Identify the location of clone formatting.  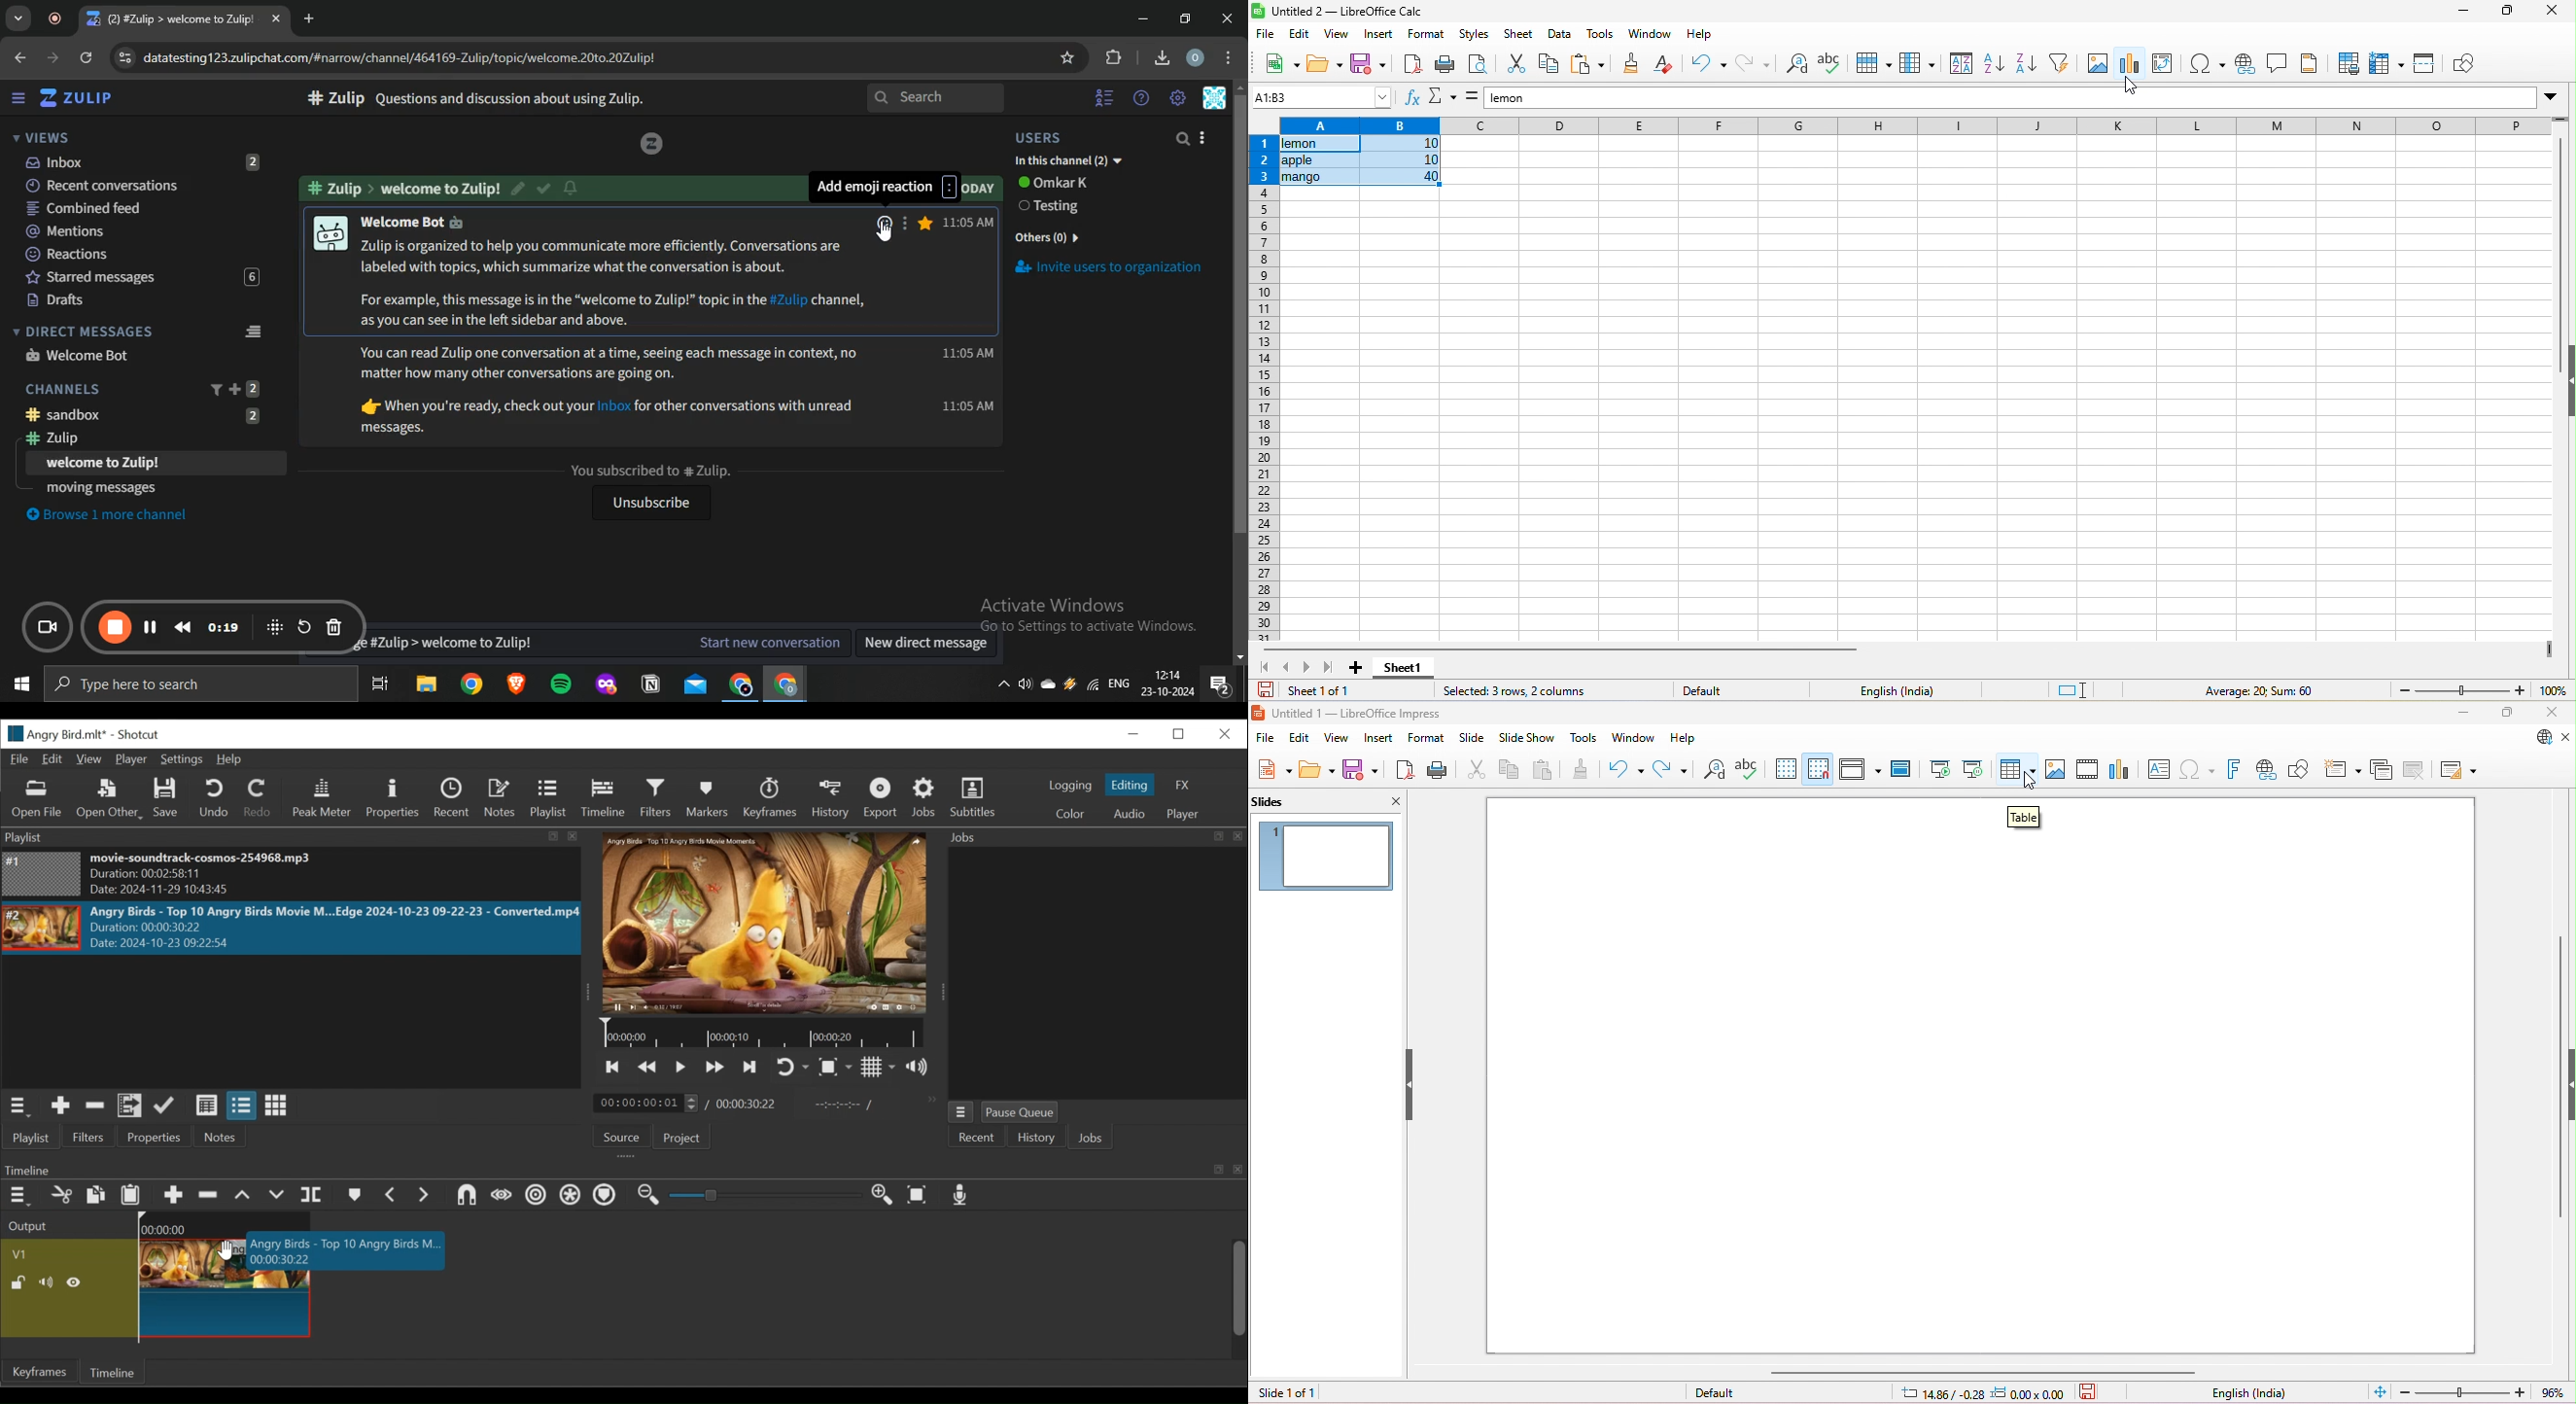
(1629, 65).